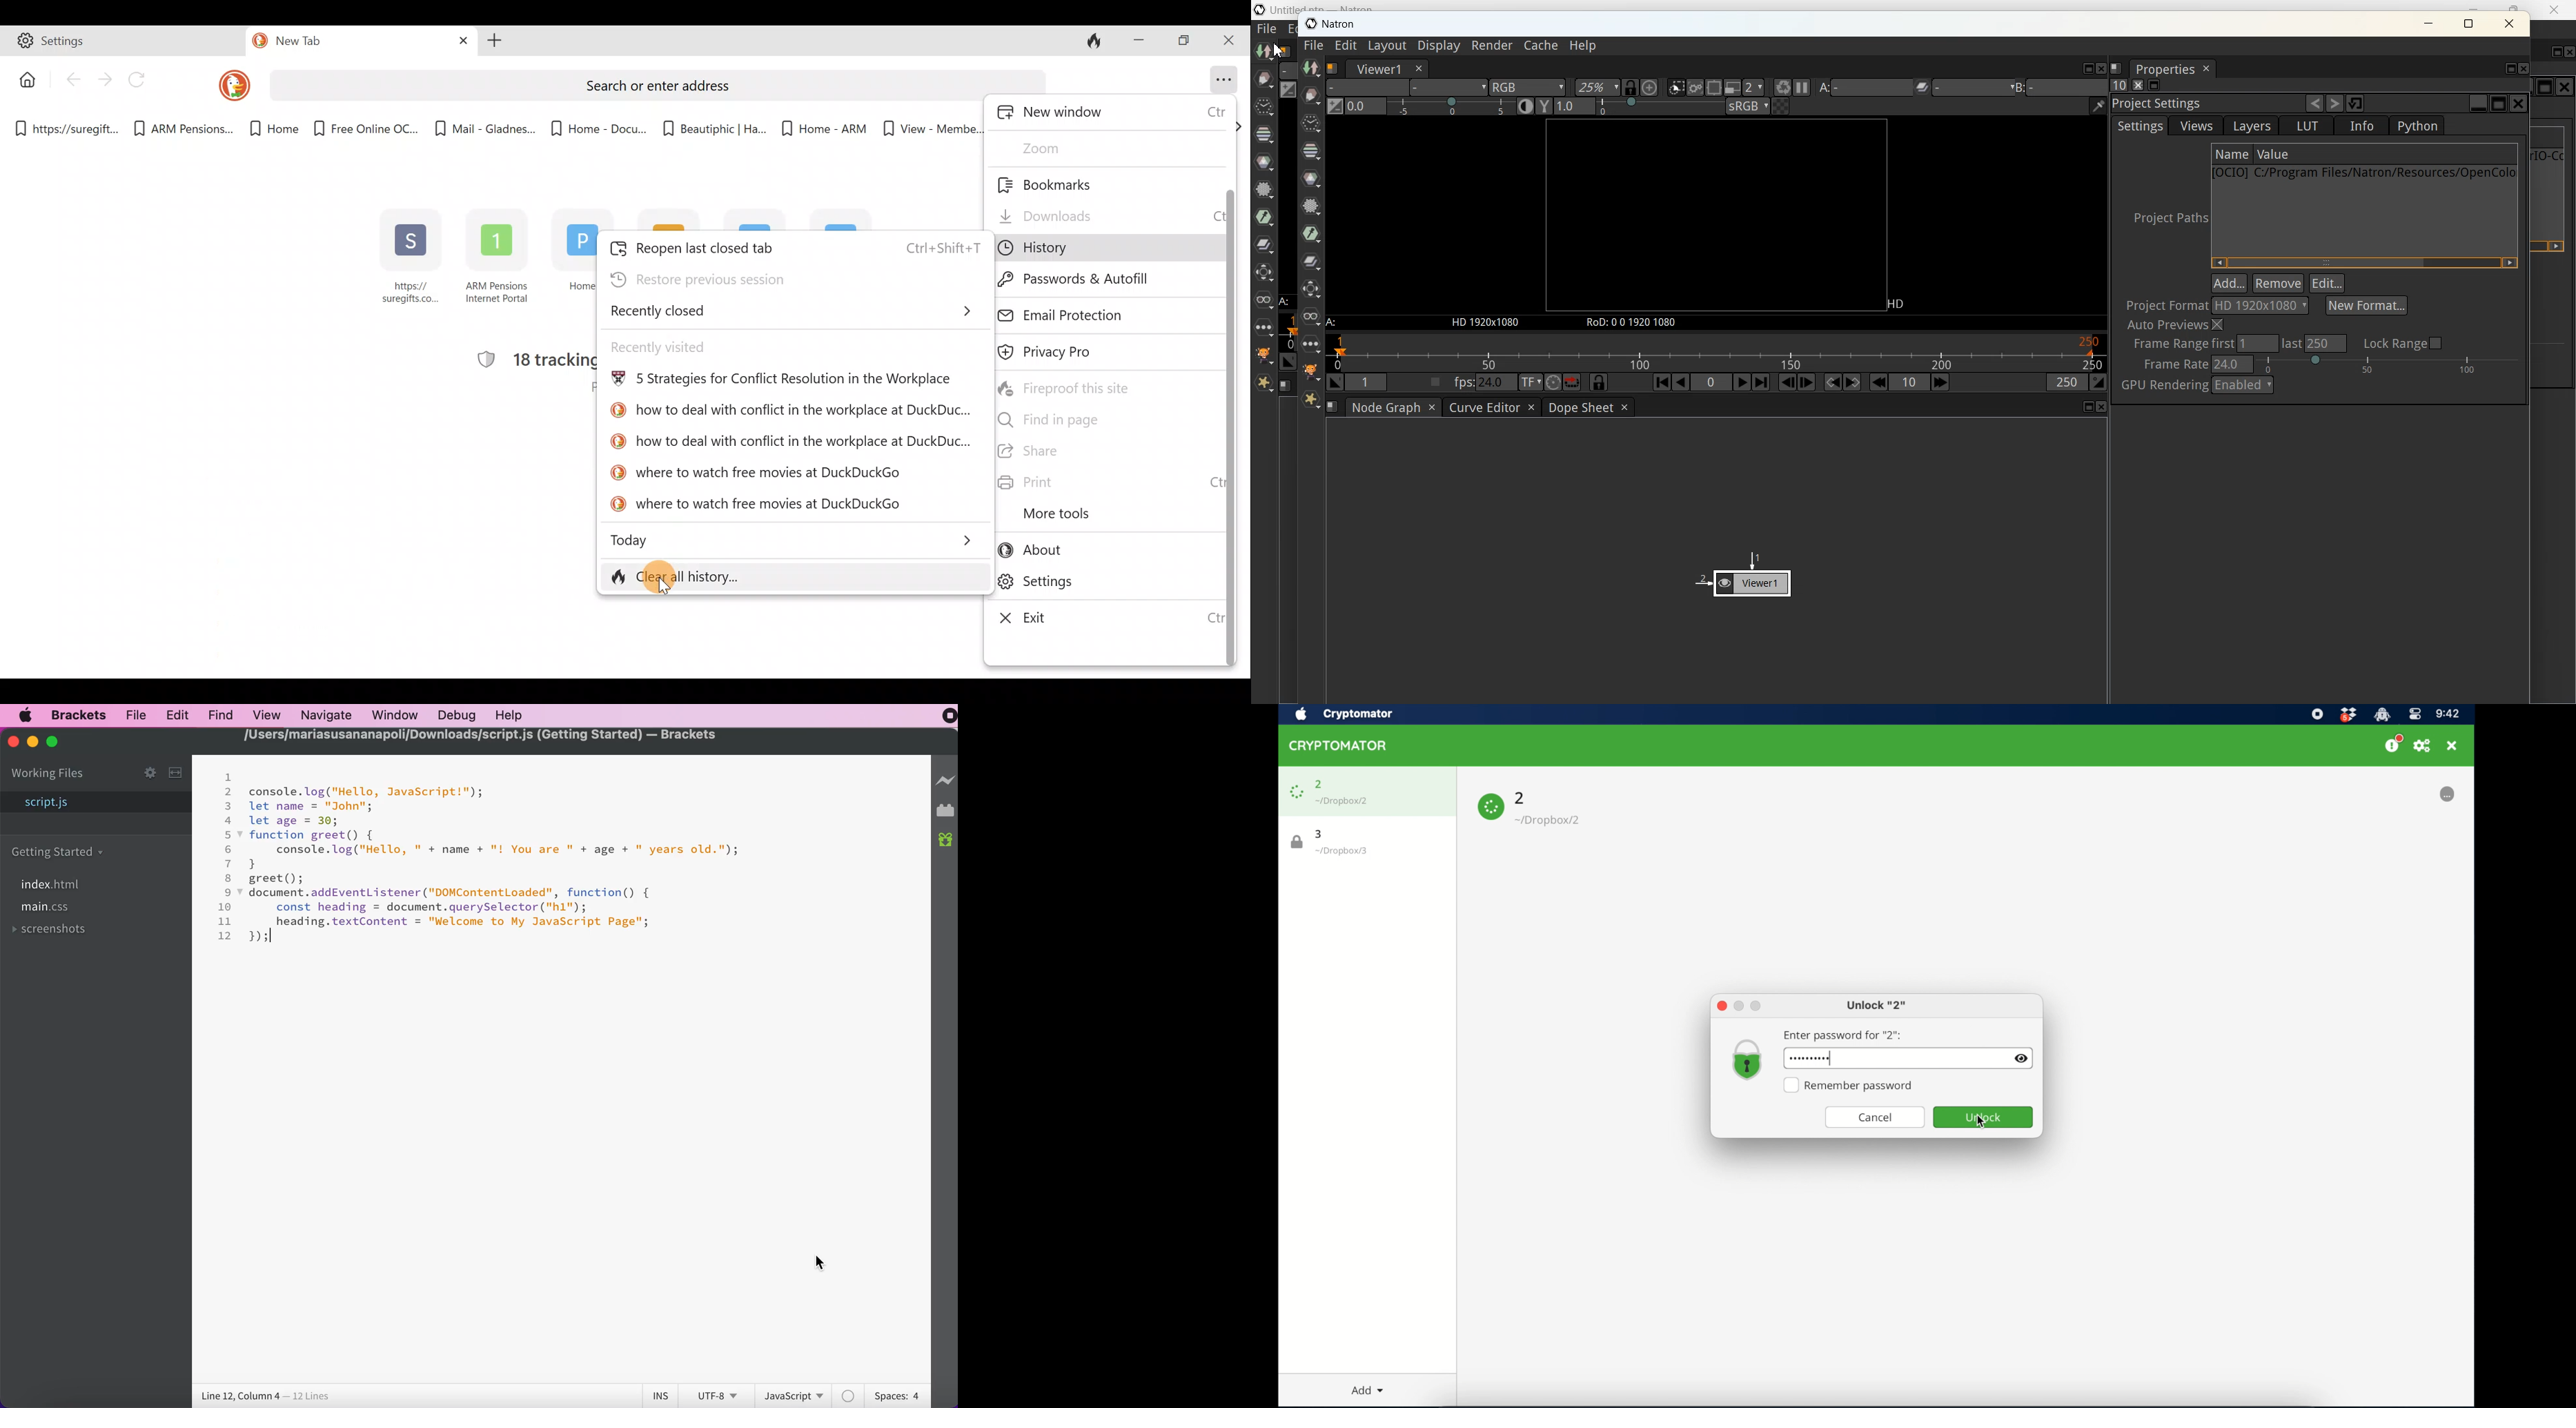 Image resolution: width=2576 pixels, height=1428 pixels. I want to click on https://suregitt..., so click(69, 126).